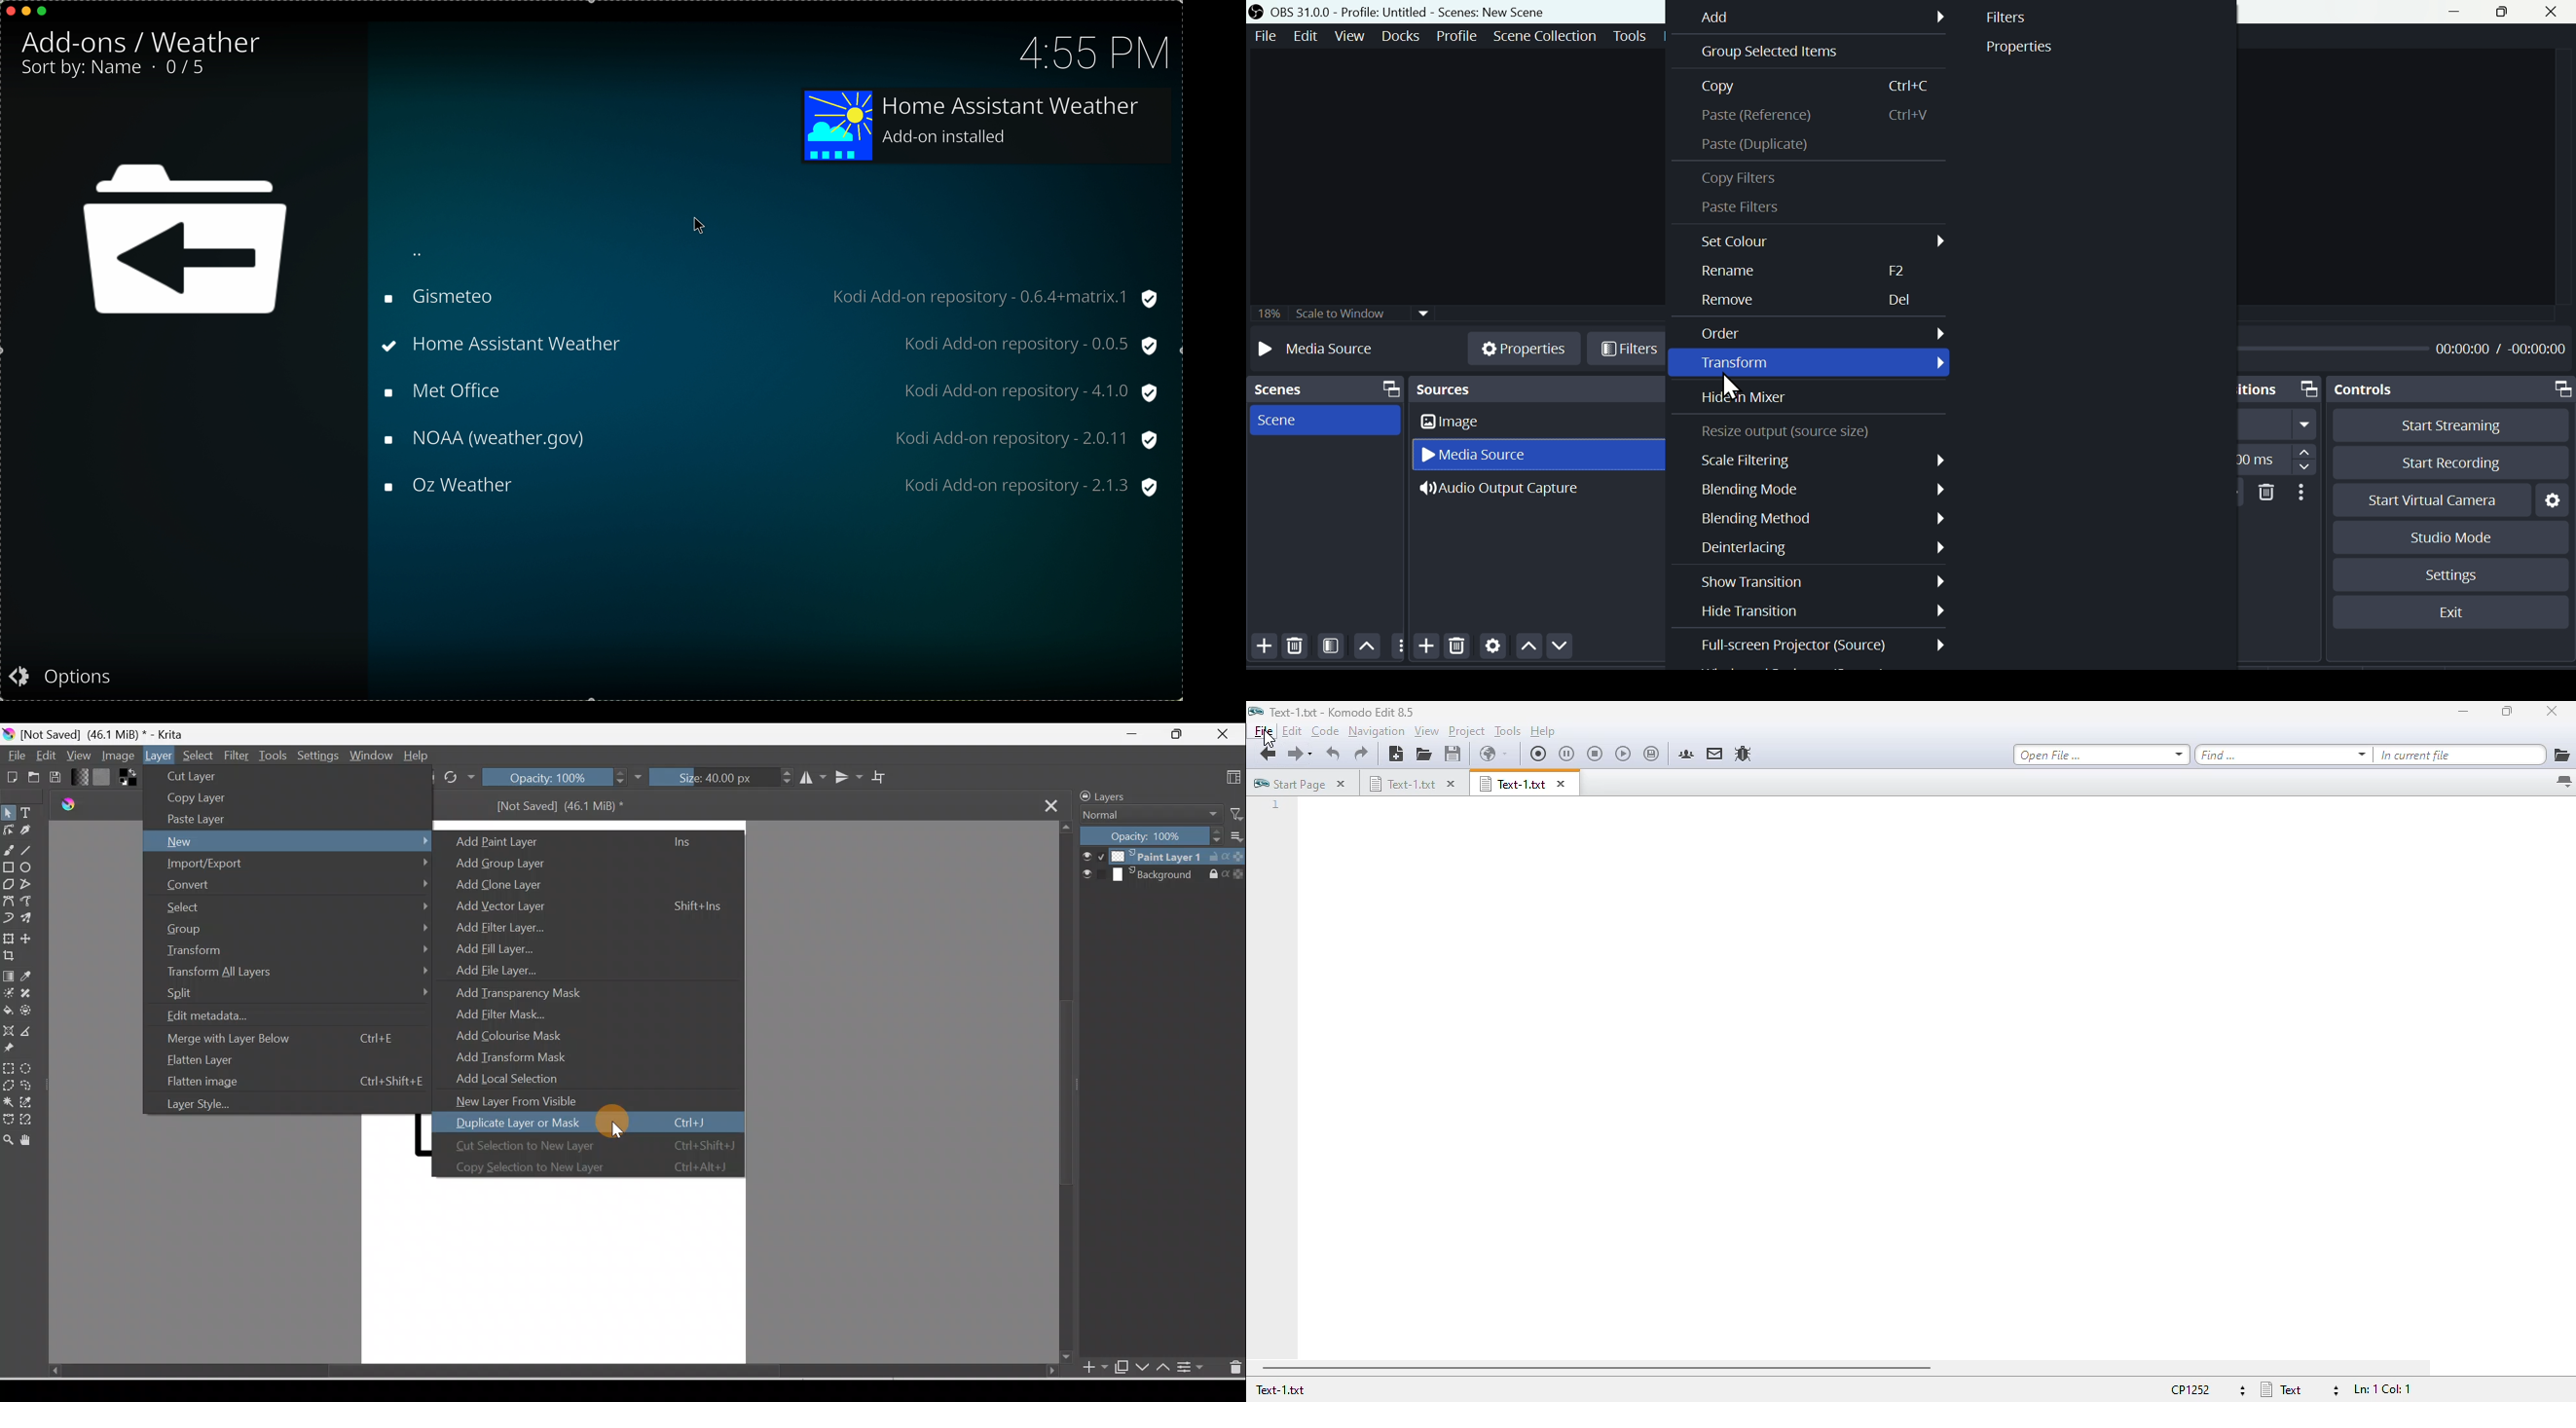  What do you see at coordinates (1399, 36) in the screenshot?
I see `Docks` at bounding box center [1399, 36].